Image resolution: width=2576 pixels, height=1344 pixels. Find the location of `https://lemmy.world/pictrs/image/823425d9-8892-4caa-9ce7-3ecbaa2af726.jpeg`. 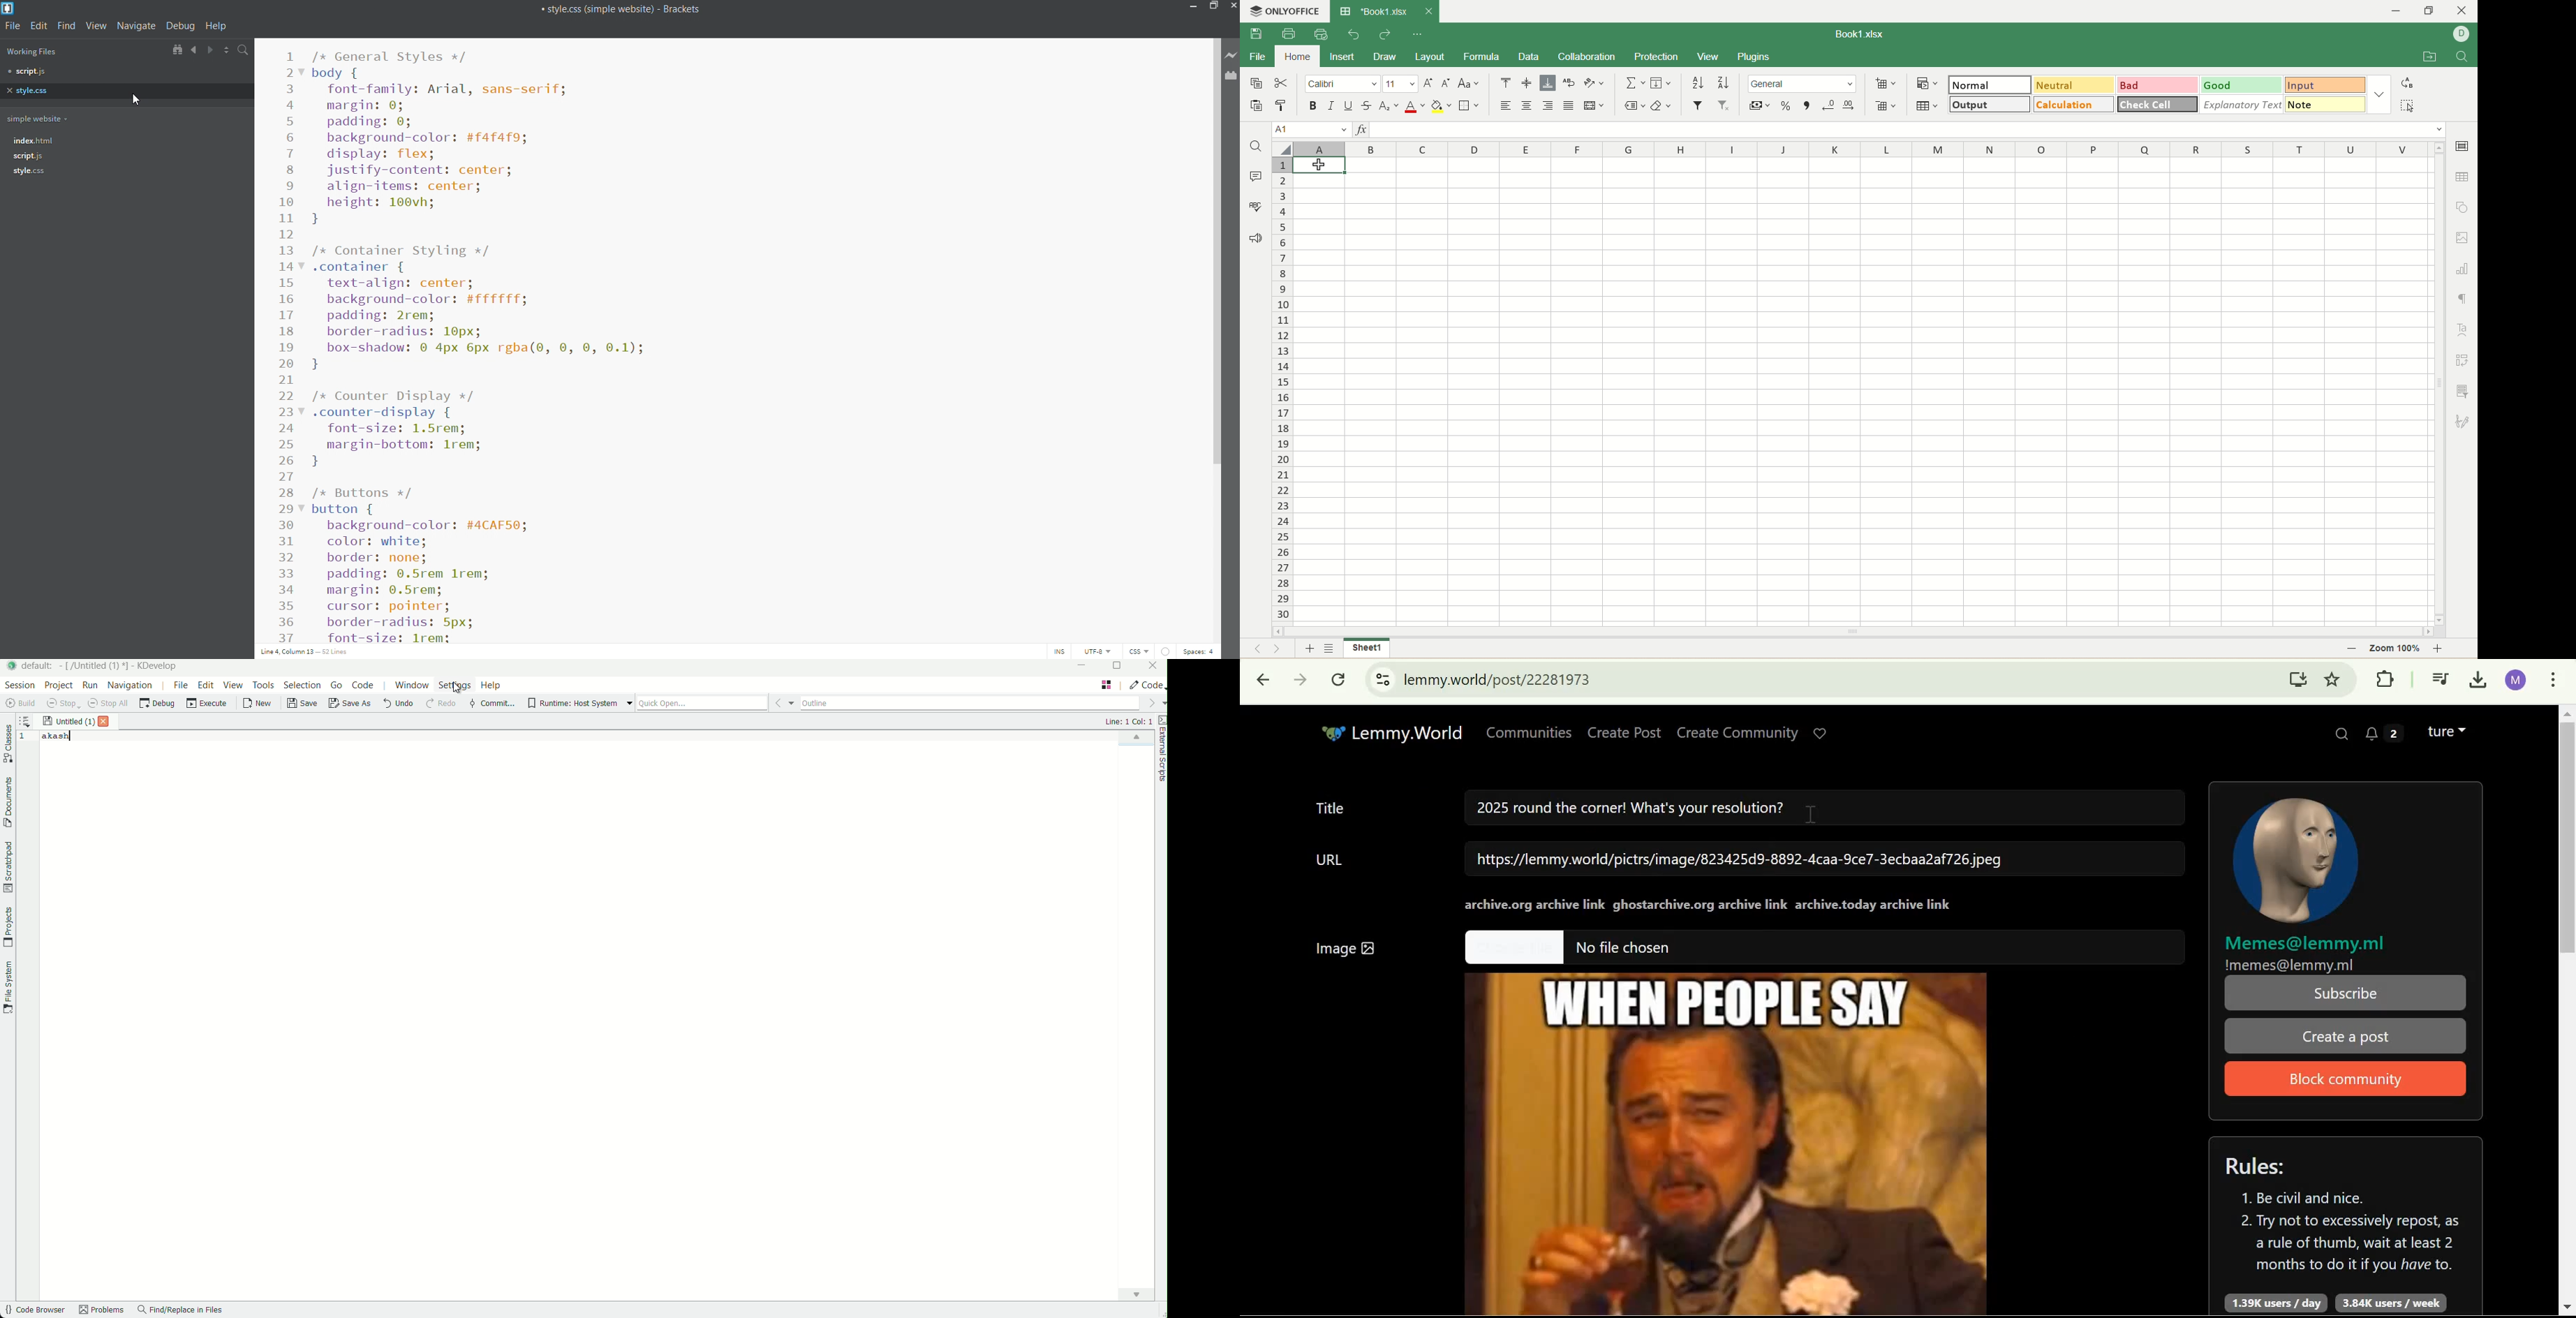

https://lemmy.world/pictrs/image/823425d9-8892-4caa-9ce7-3ecbaa2af726.jpeg is located at coordinates (1740, 859).